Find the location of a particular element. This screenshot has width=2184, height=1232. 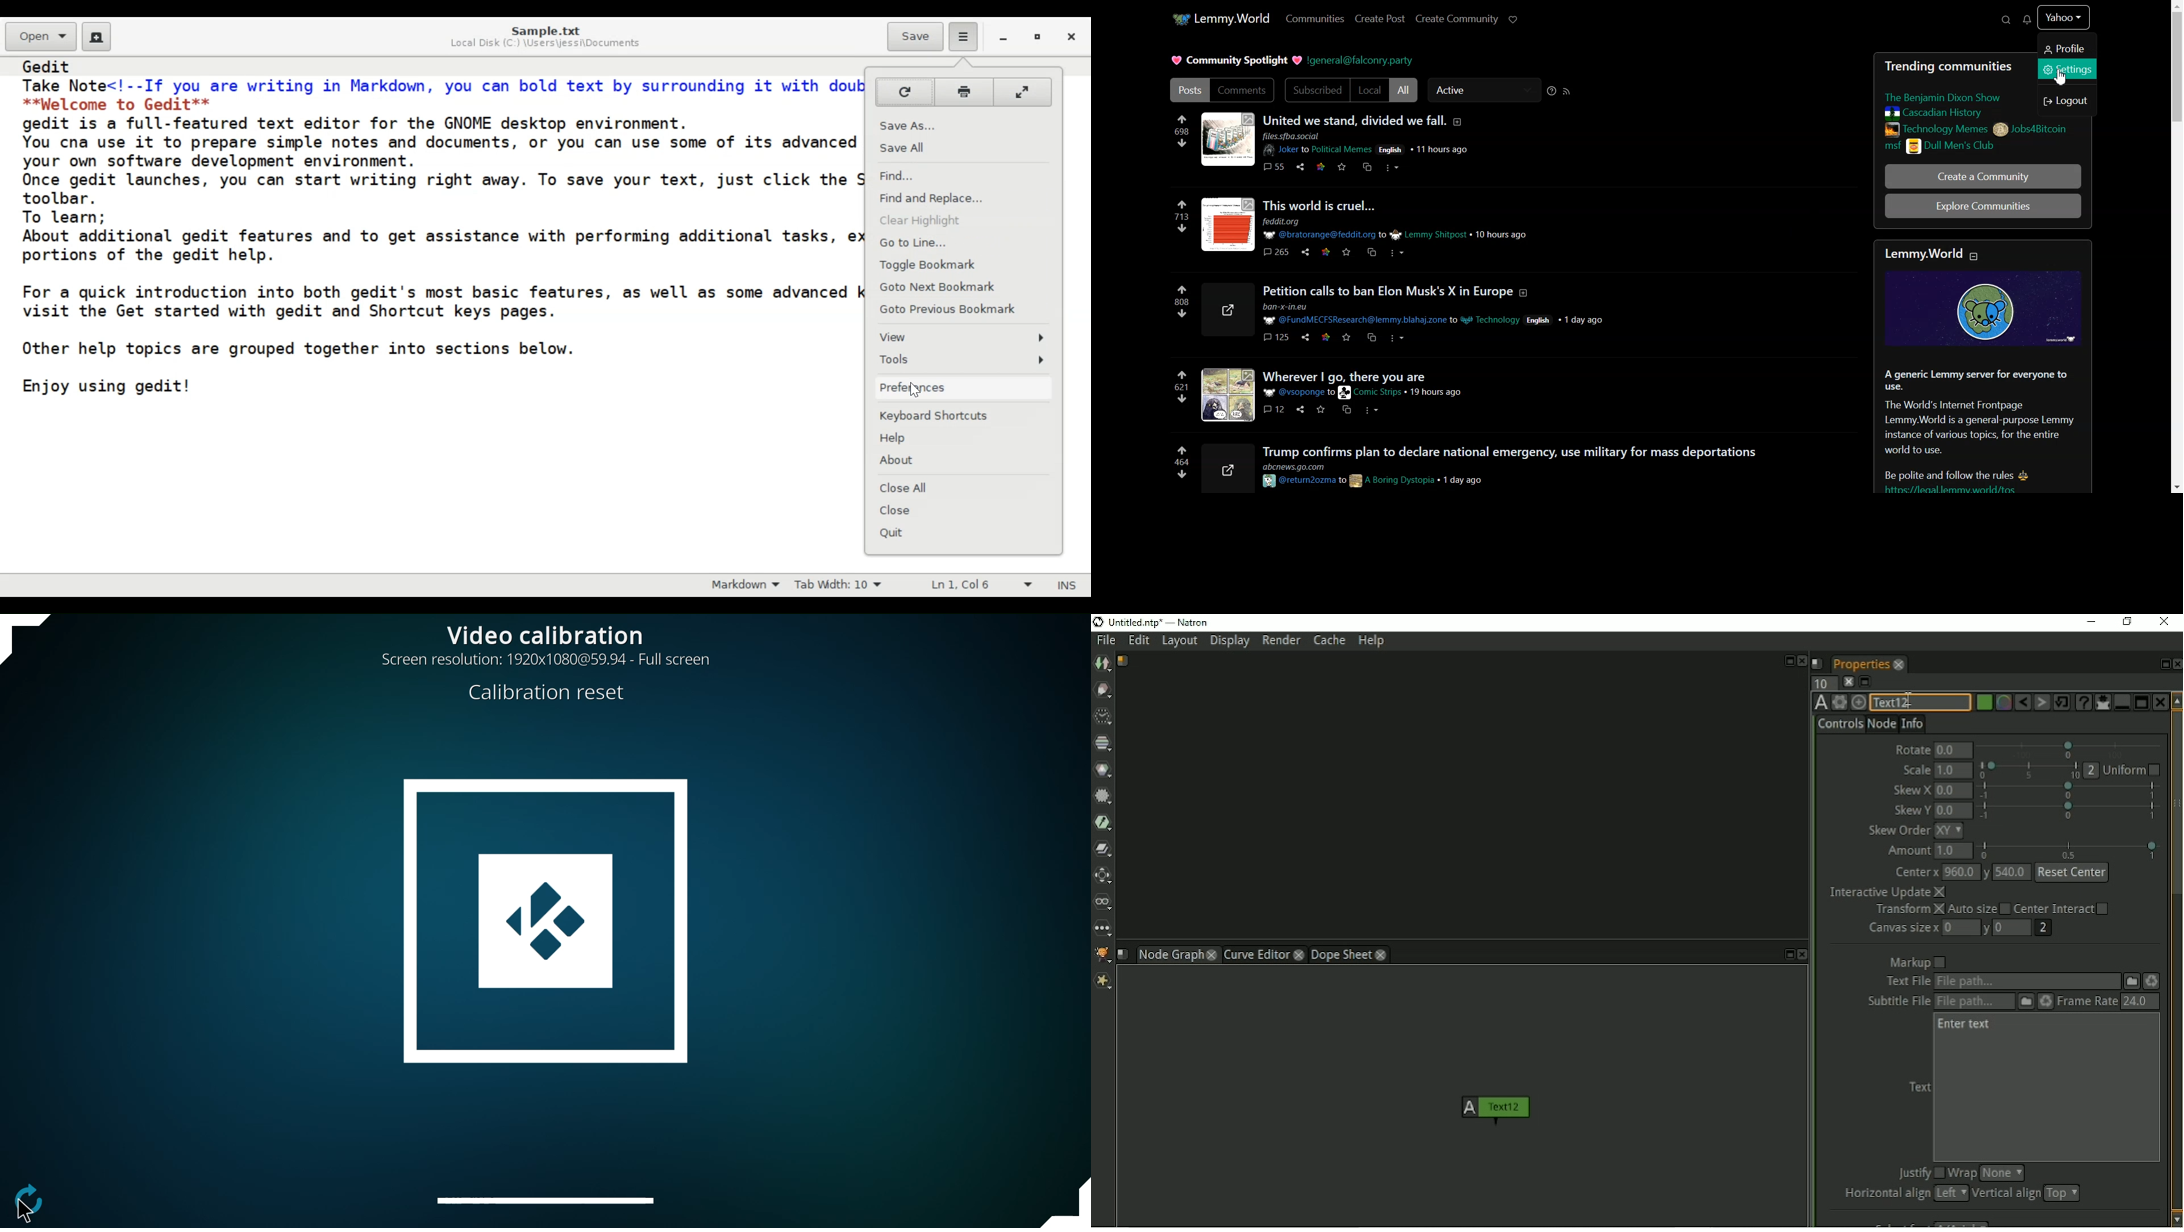

Quit is located at coordinates (966, 534).